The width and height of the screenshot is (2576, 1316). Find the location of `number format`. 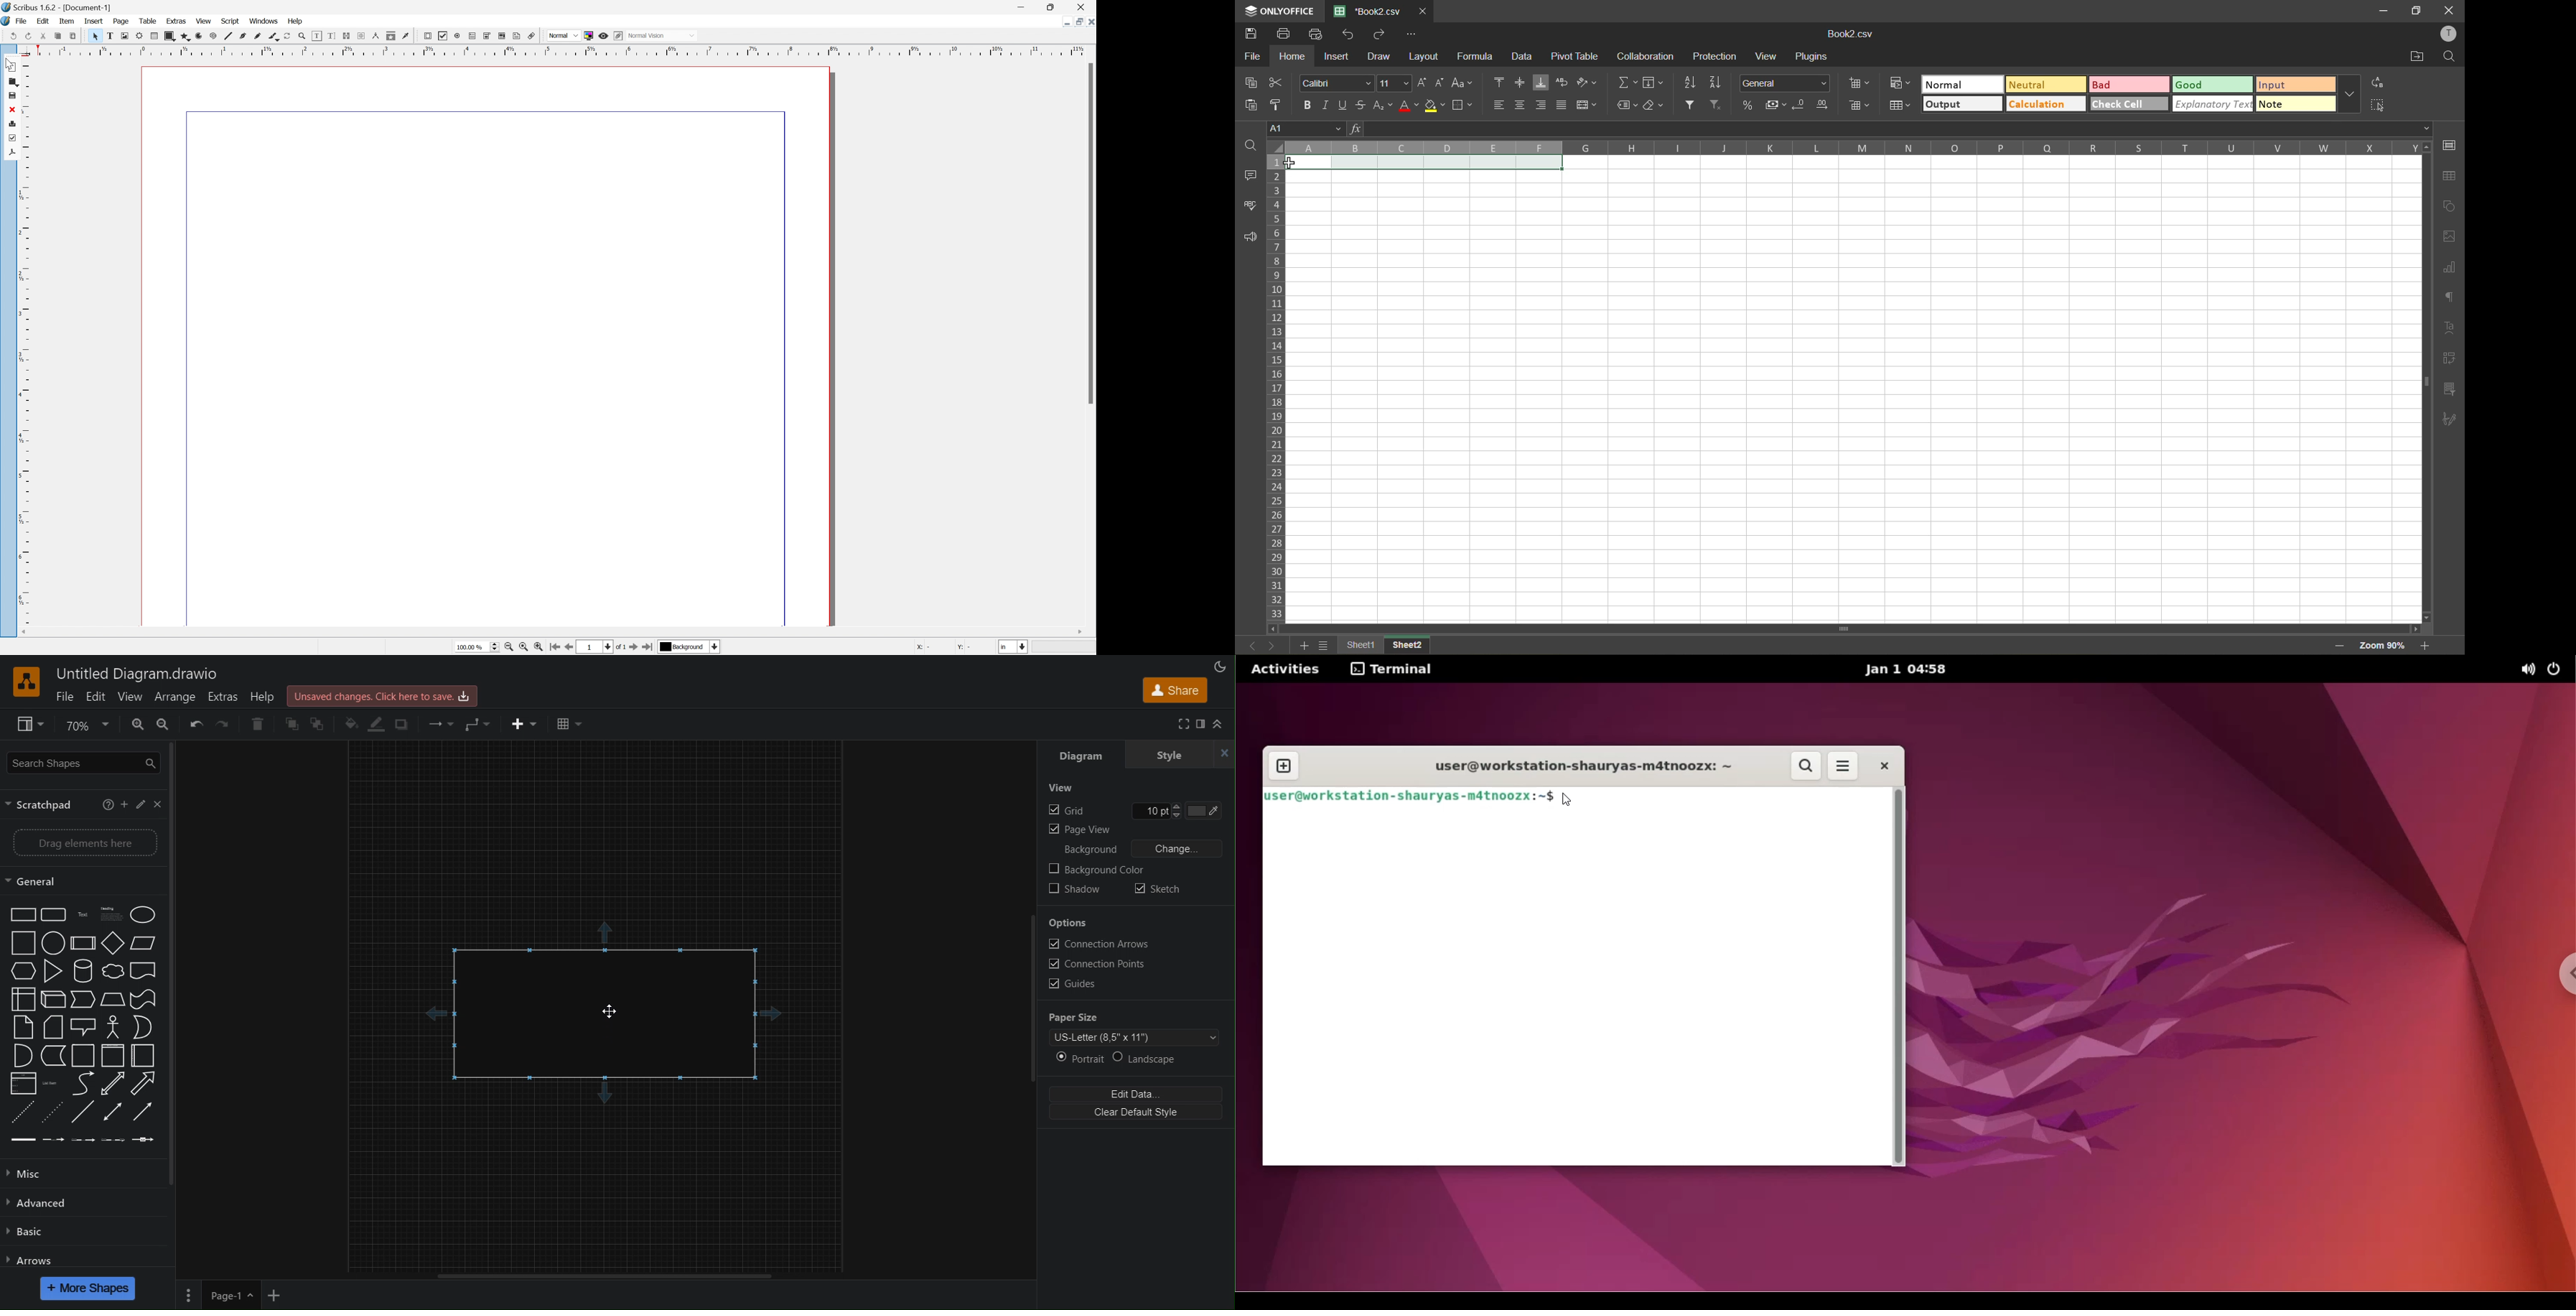

number format is located at coordinates (1788, 81).